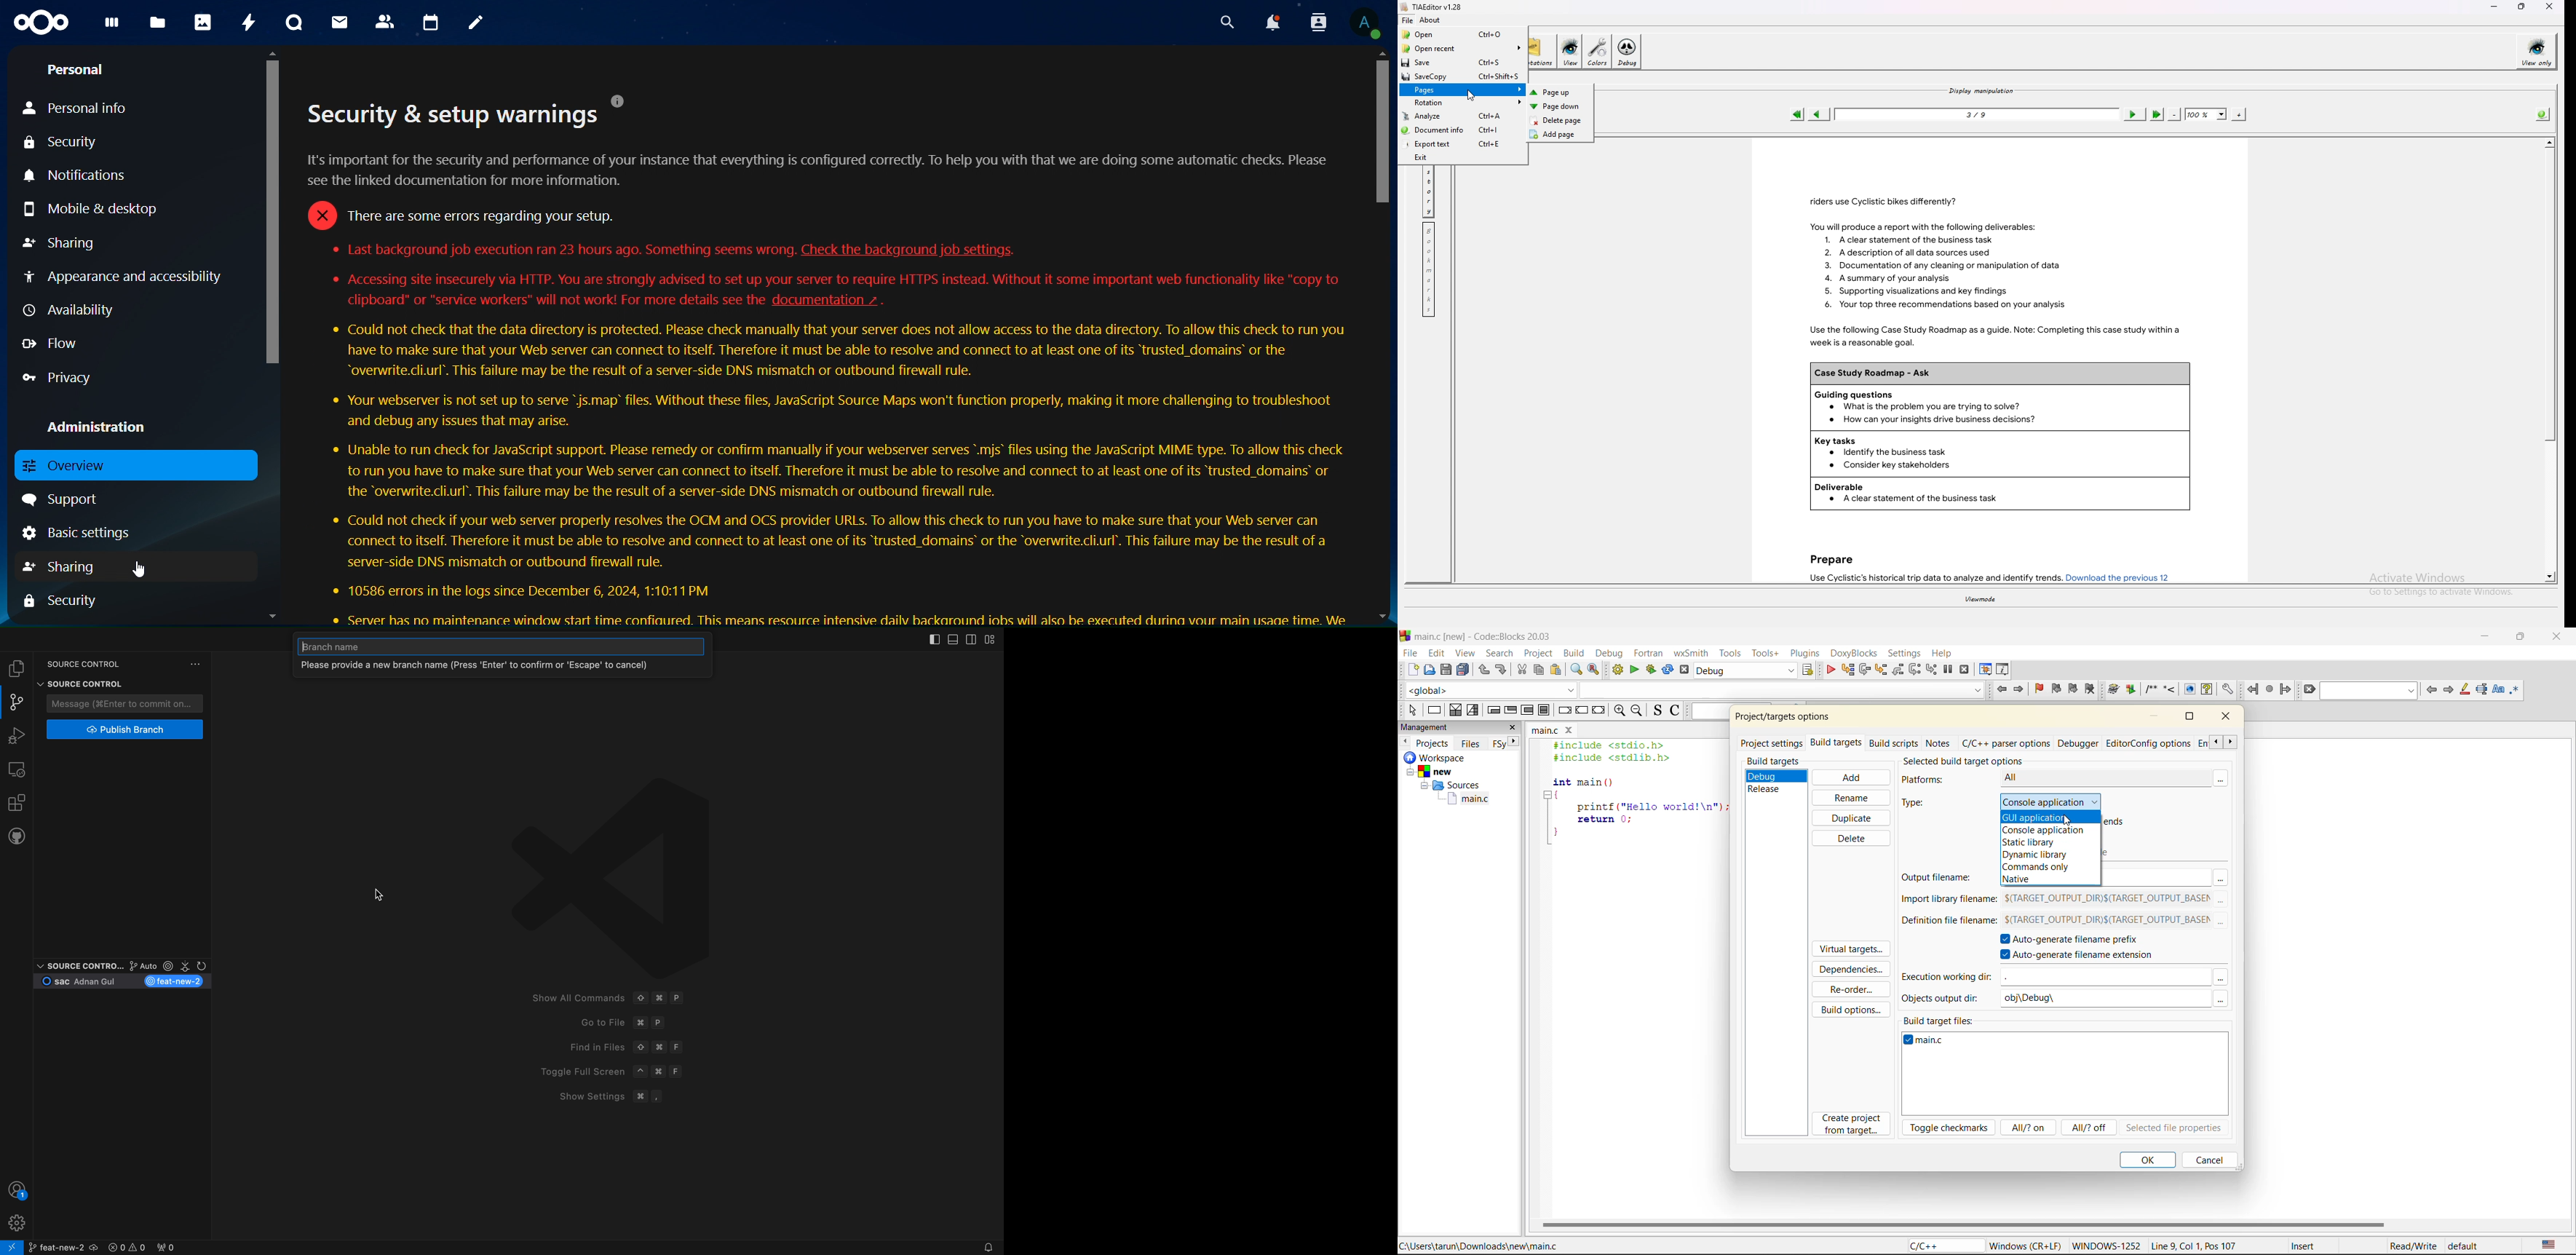  What do you see at coordinates (1453, 799) in the screenshot?
I see `main.c` at bounding box center [1453, 799].